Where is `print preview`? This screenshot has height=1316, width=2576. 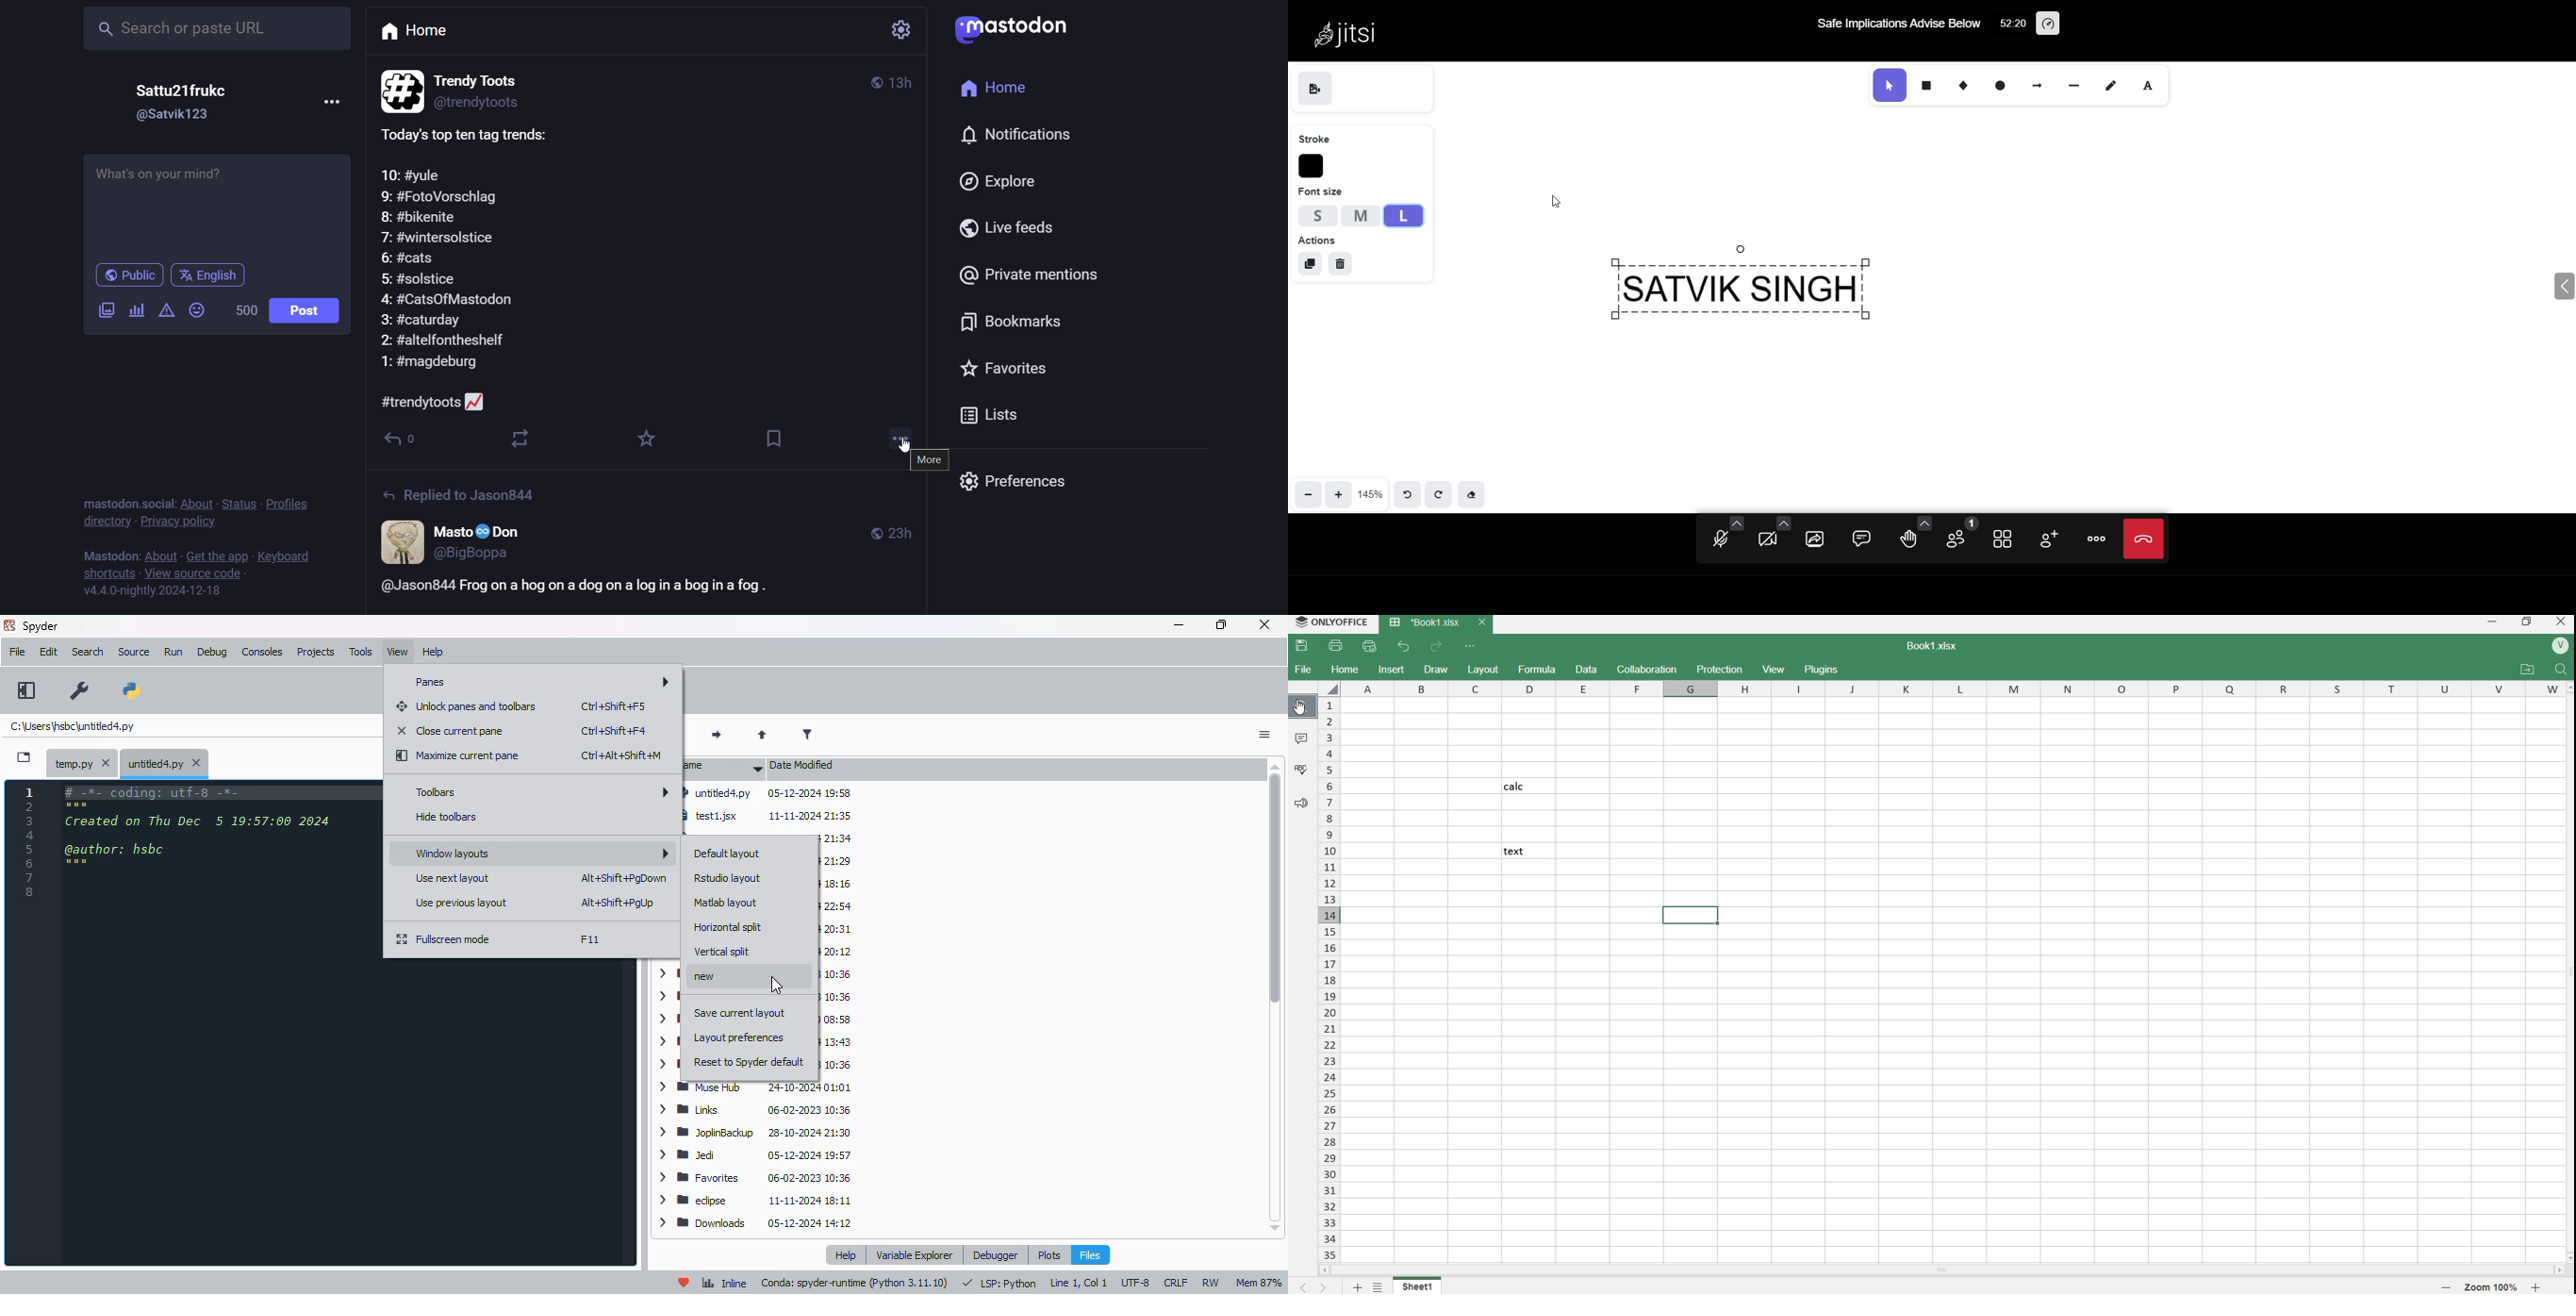 print preview is located at coordinates (1372, 647).